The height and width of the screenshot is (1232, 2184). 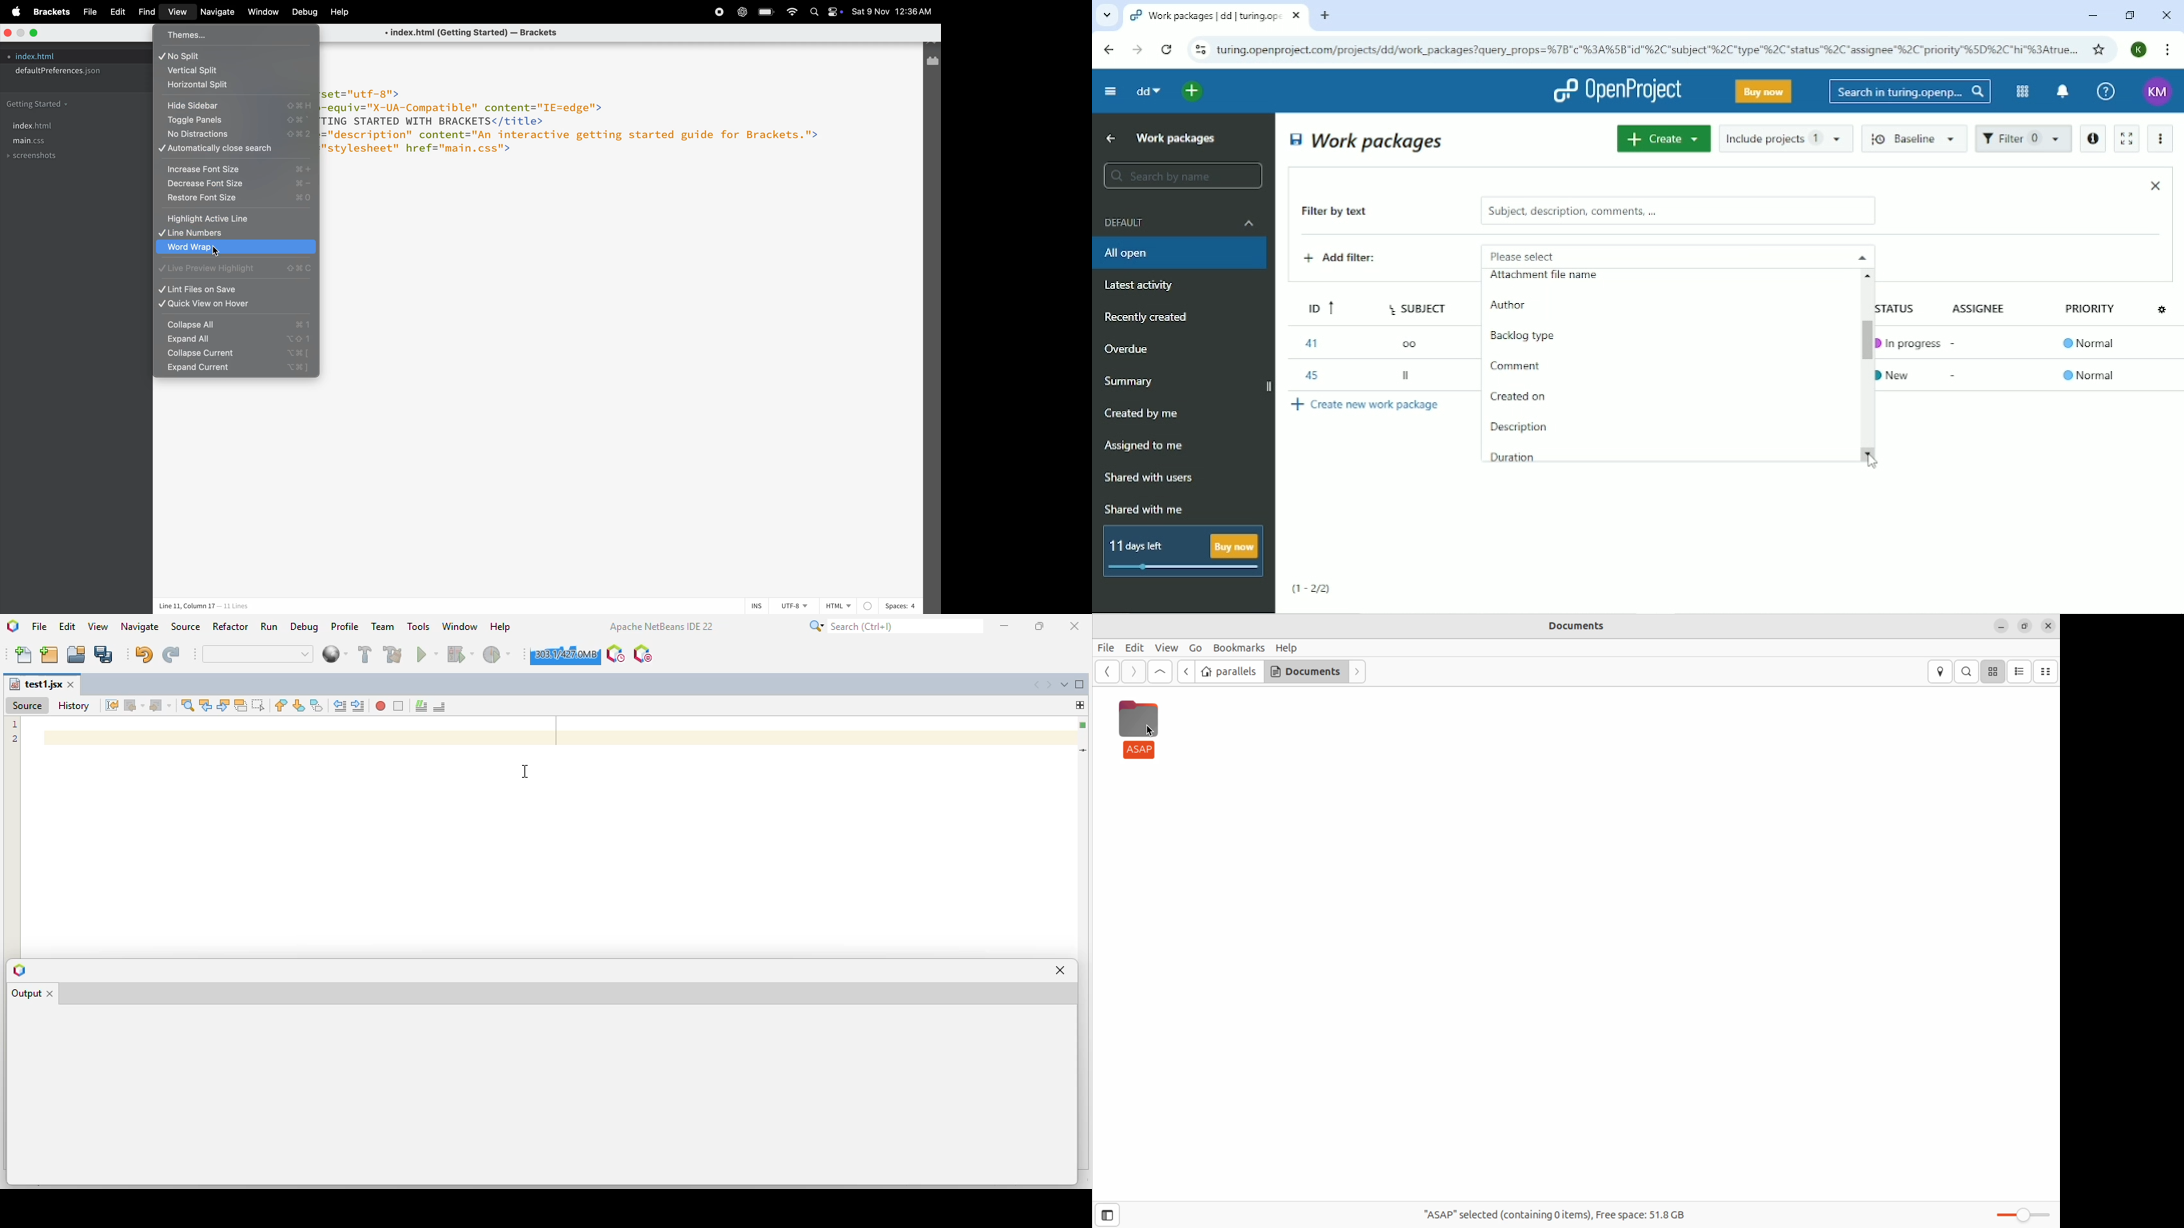 I want to click on forward, so click(x=1358, y=672).